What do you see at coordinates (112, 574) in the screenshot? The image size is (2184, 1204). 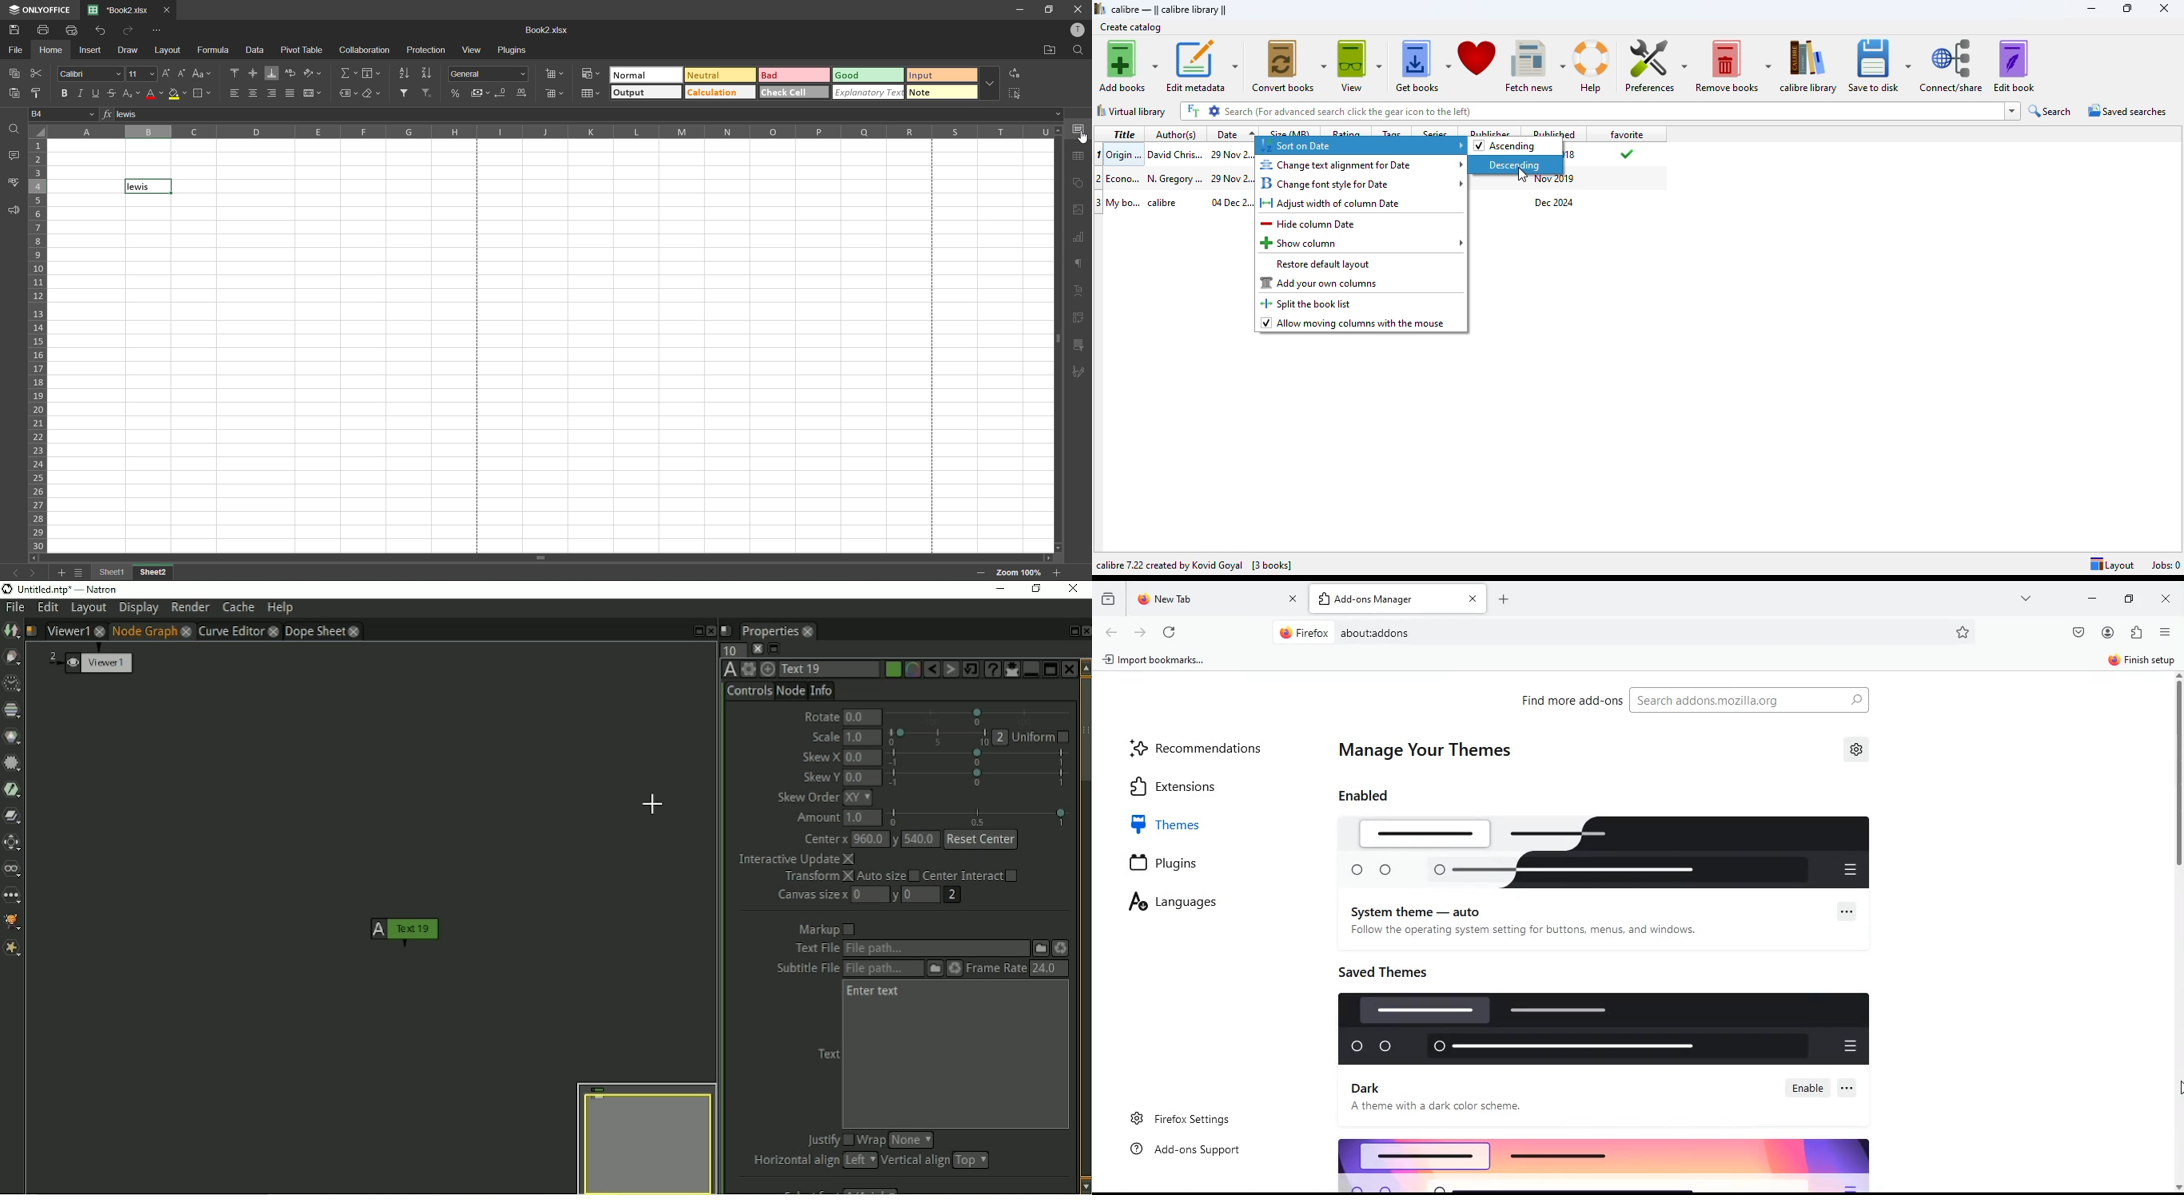 I see `sheet 1` at bounding box center [112, 574].